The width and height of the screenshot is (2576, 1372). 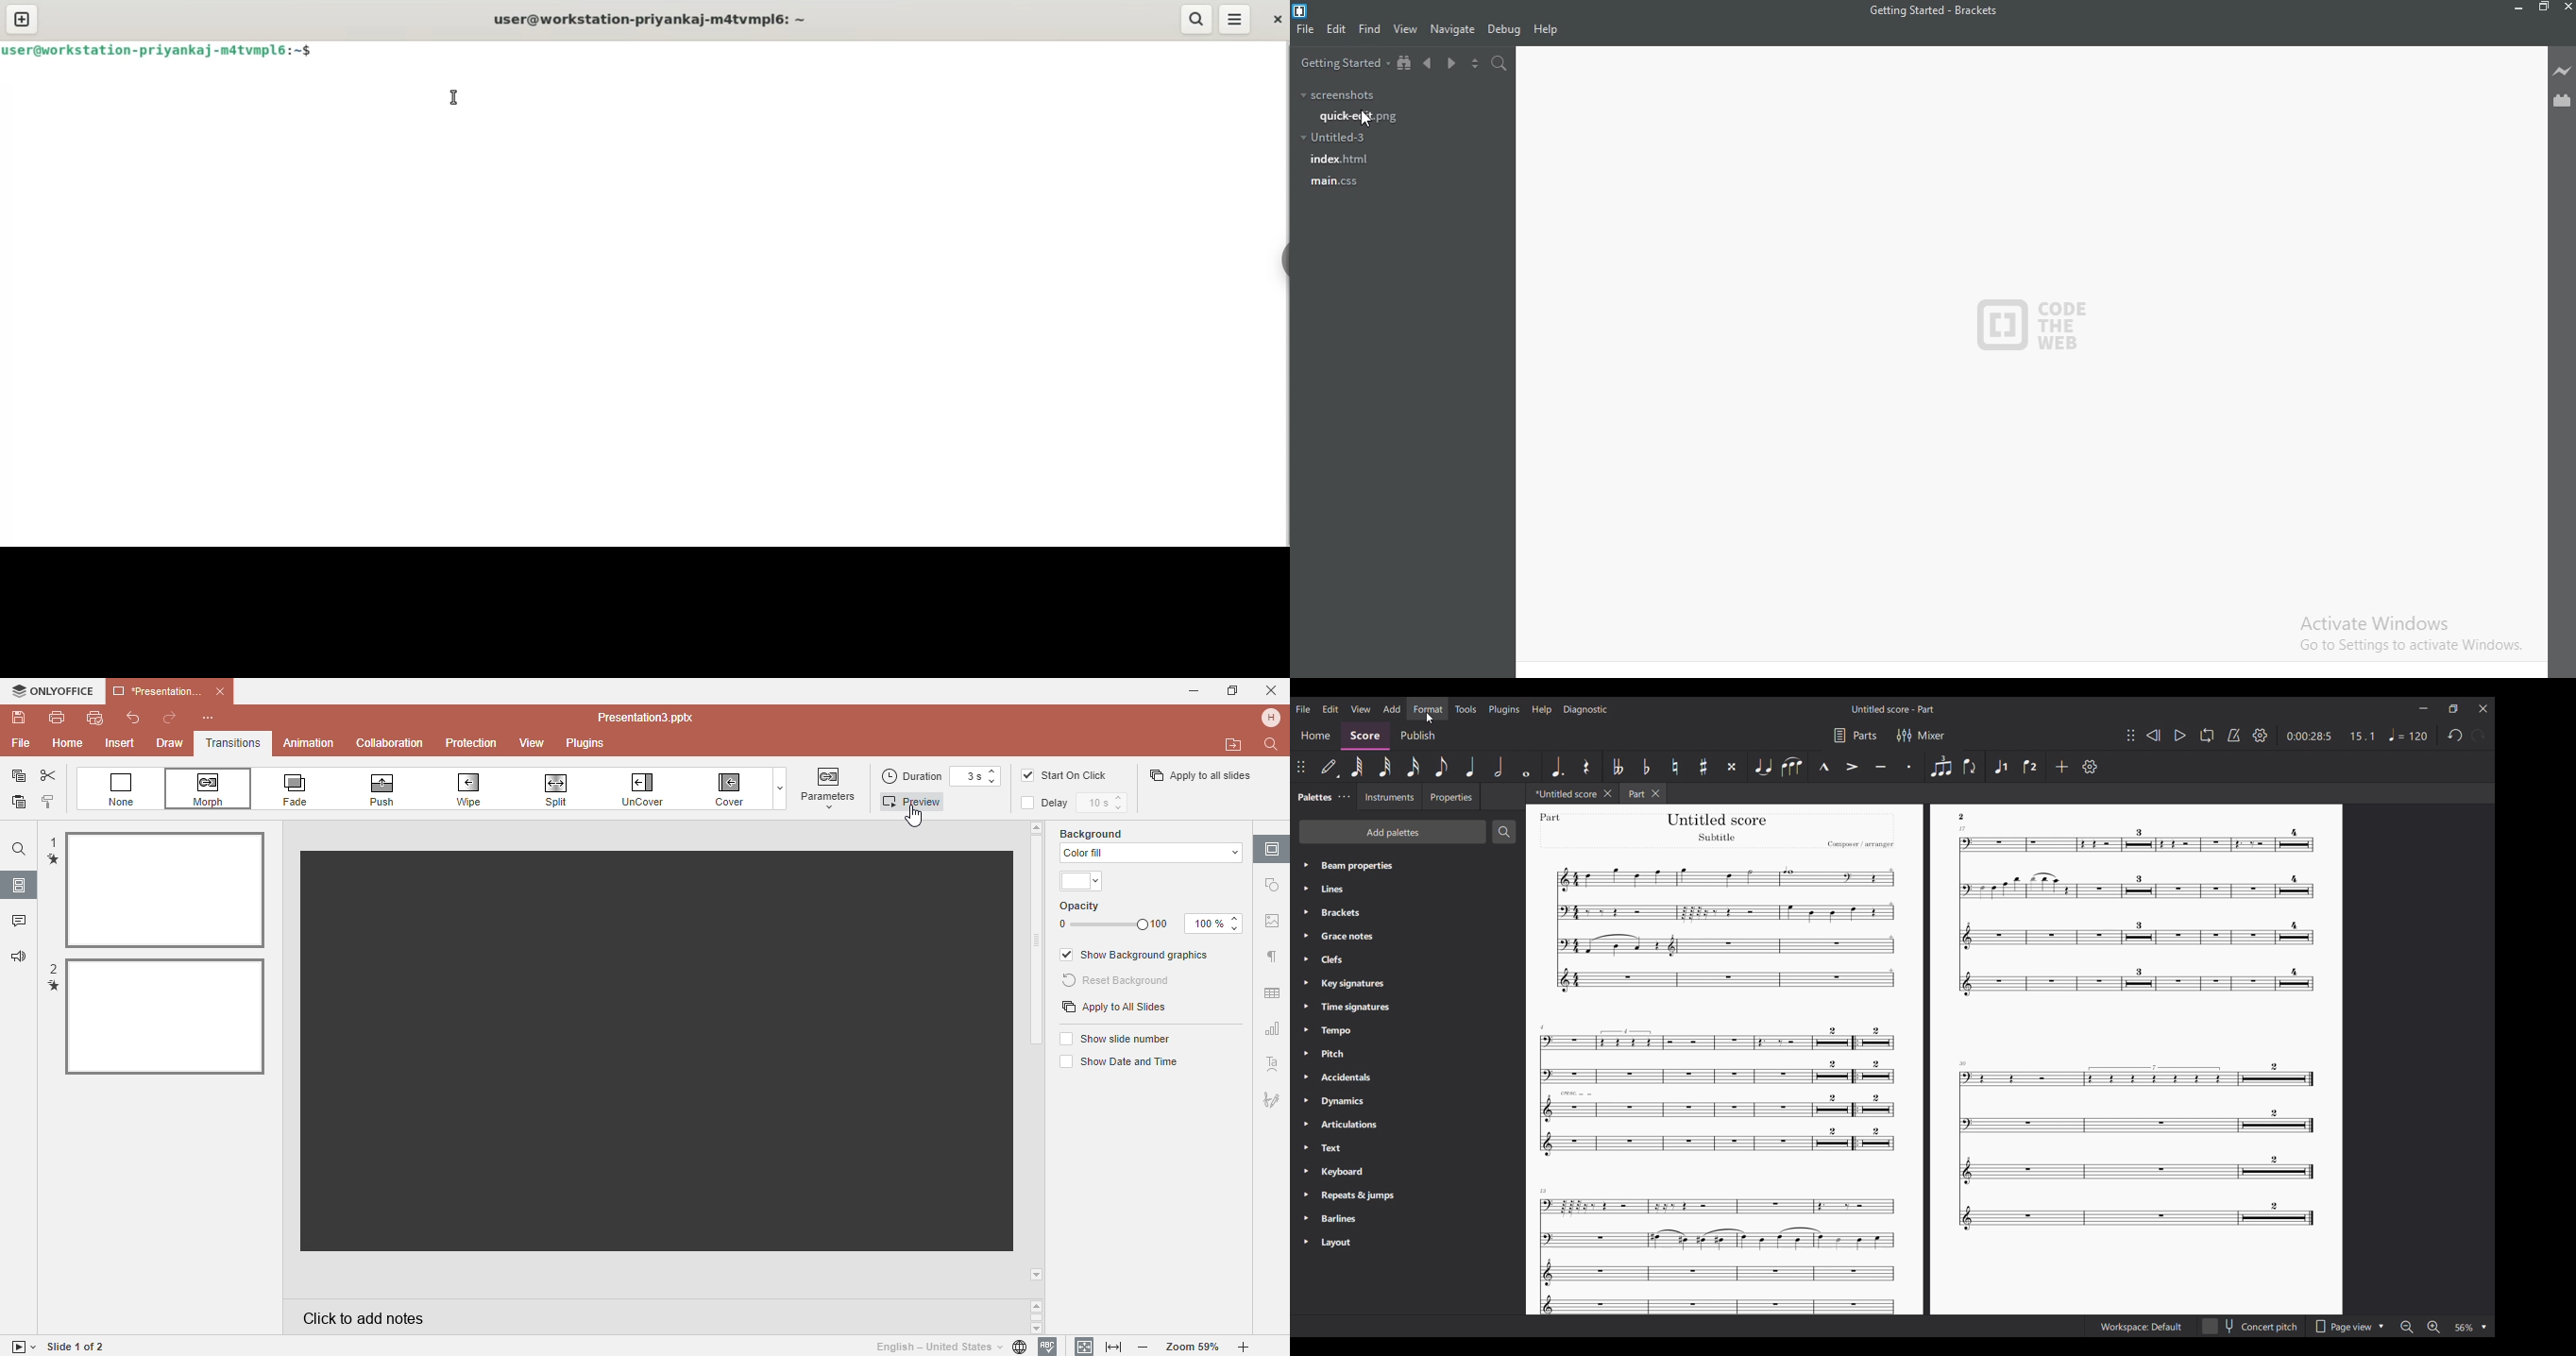 I want to click on 0:00 28:5   15:1, so click(x=2330, y=736).